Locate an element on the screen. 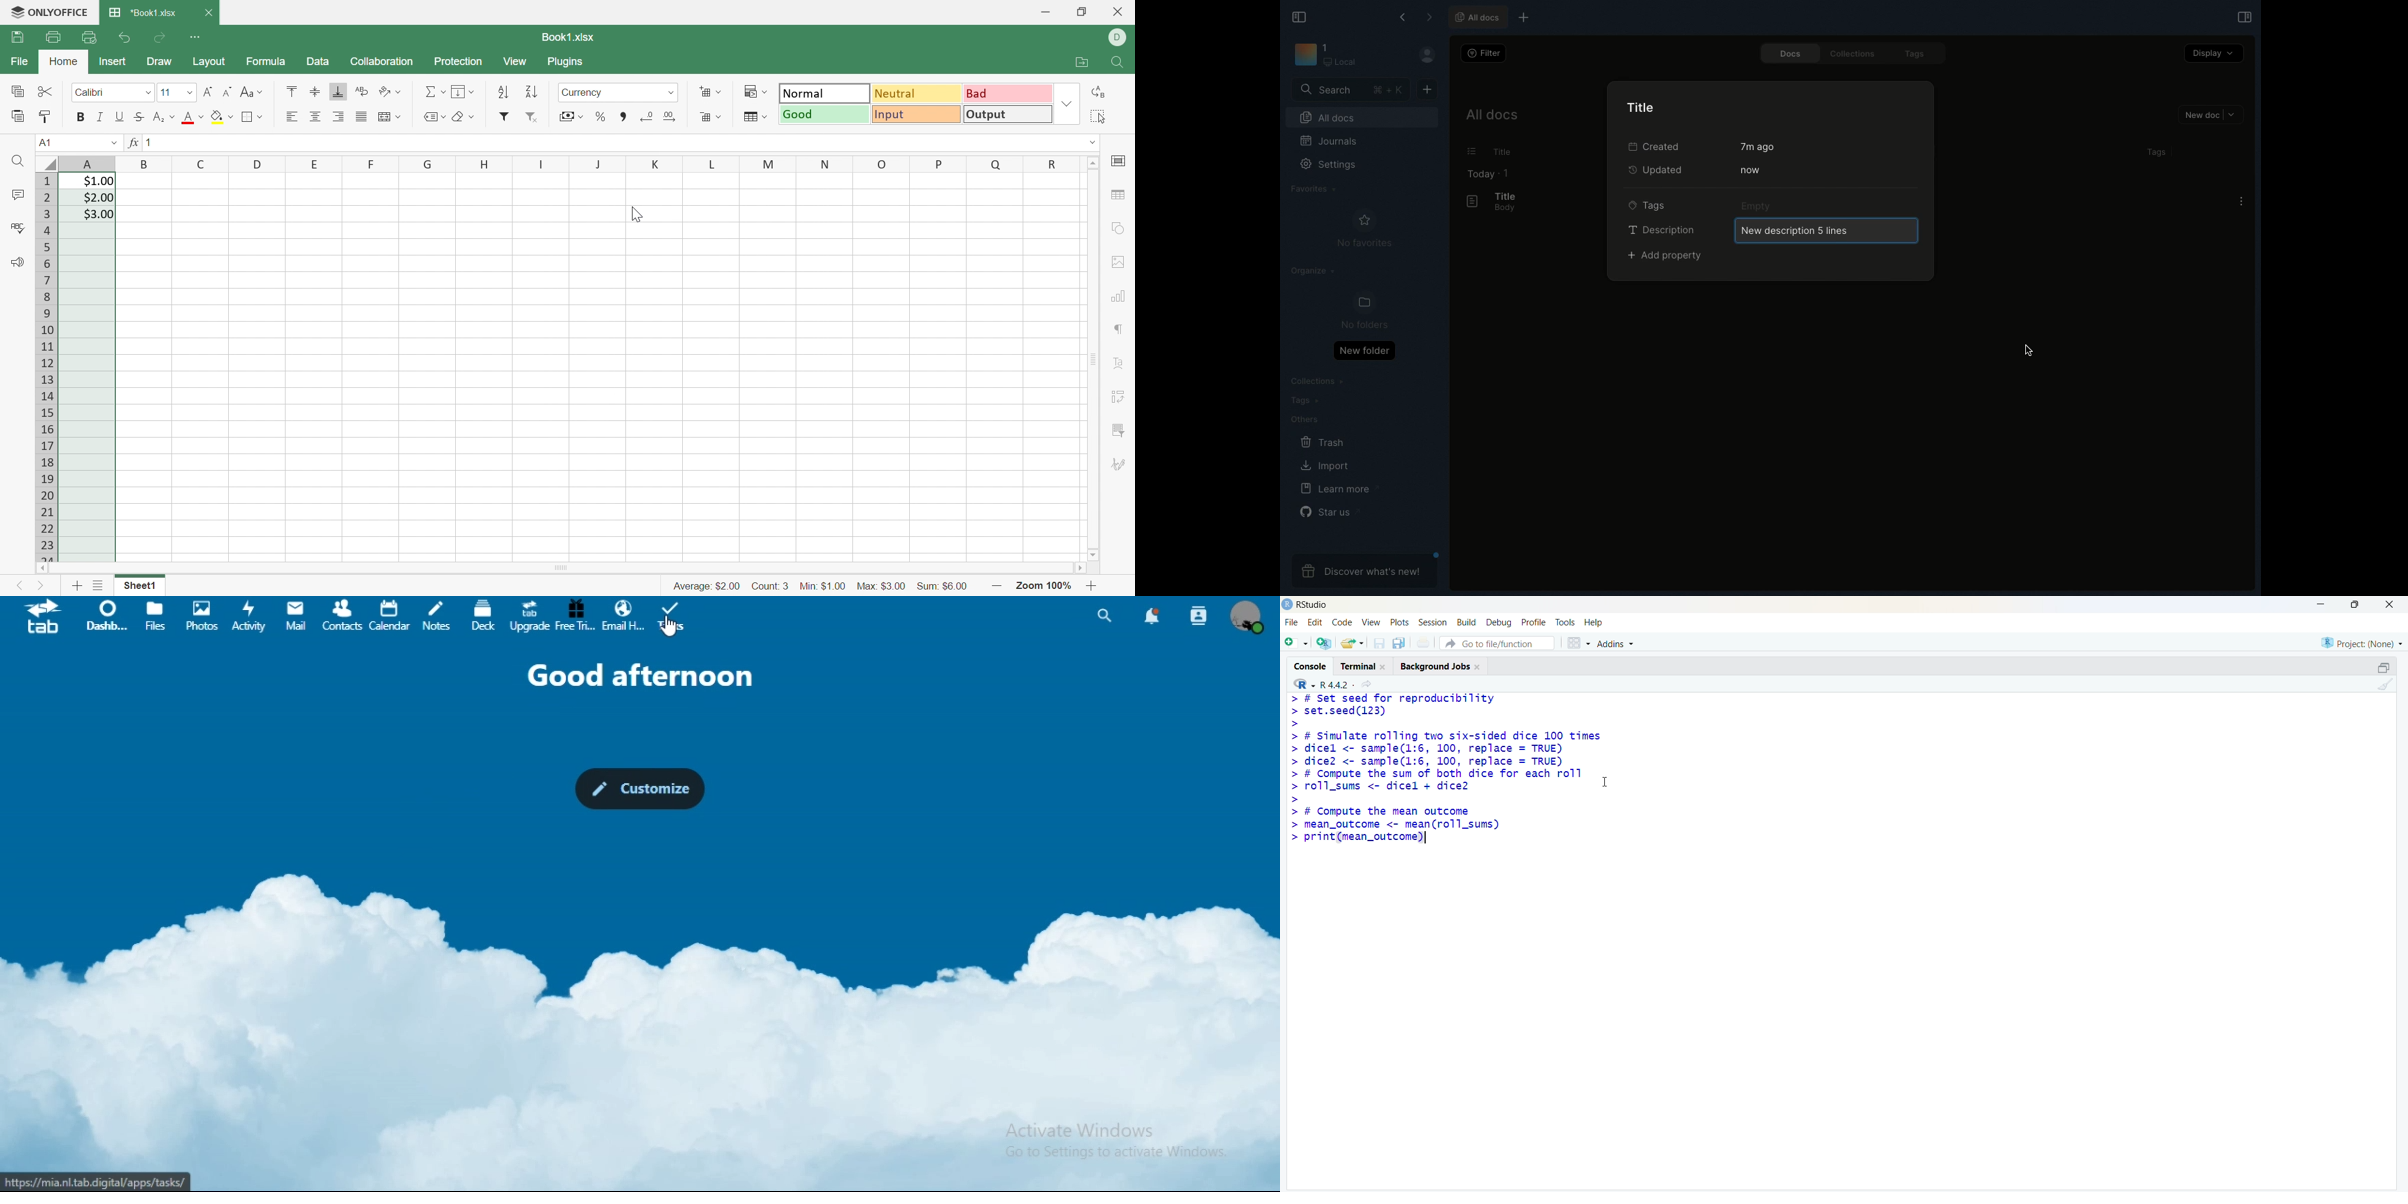  Paste is located at coordinates (18, 116).